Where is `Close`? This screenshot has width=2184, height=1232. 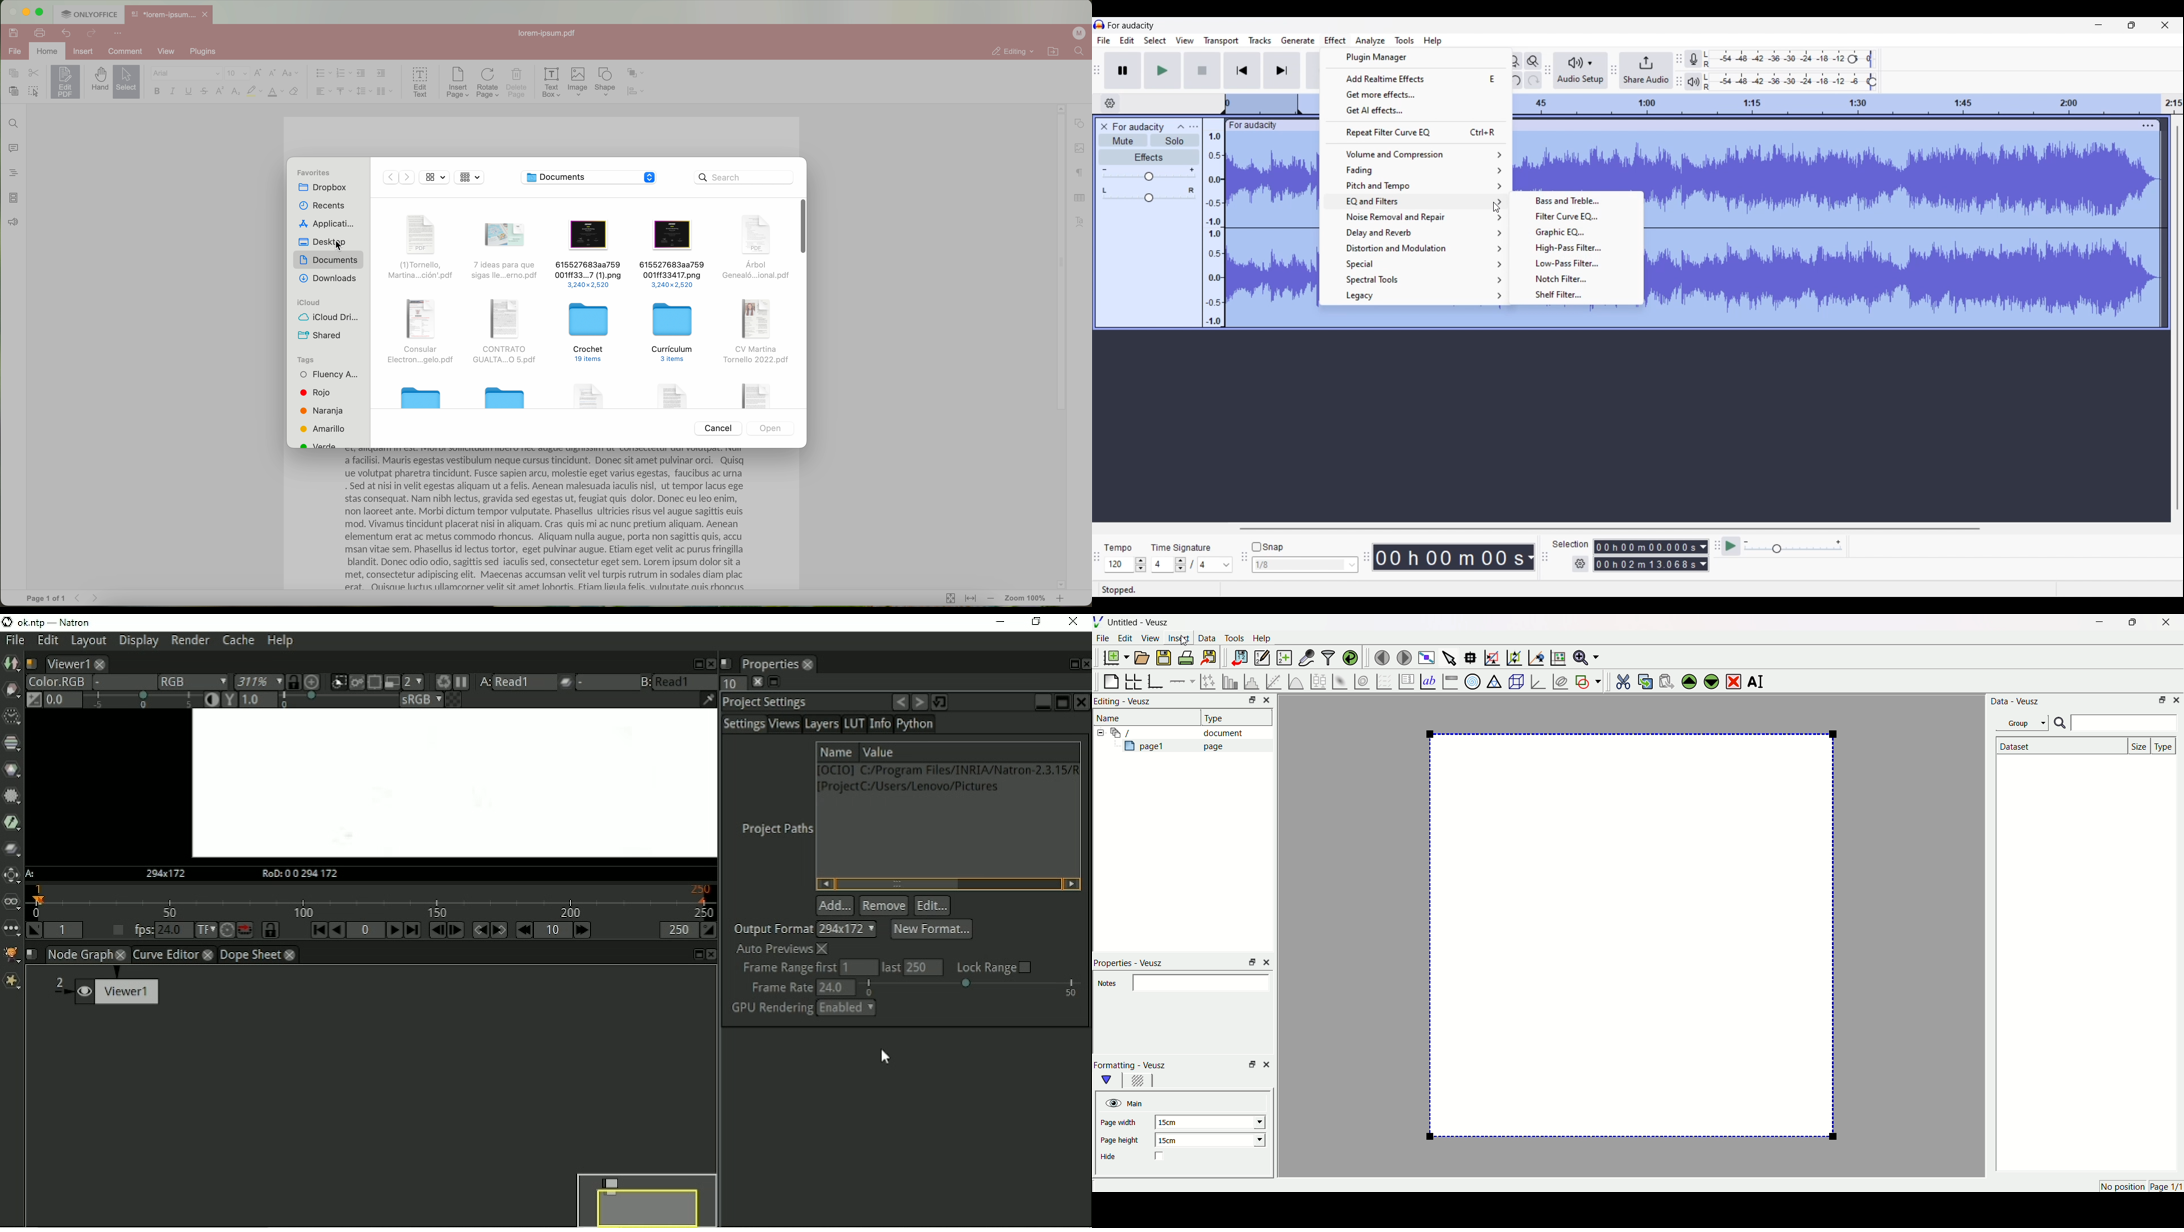
Close is located at coordinates (2177, 700).